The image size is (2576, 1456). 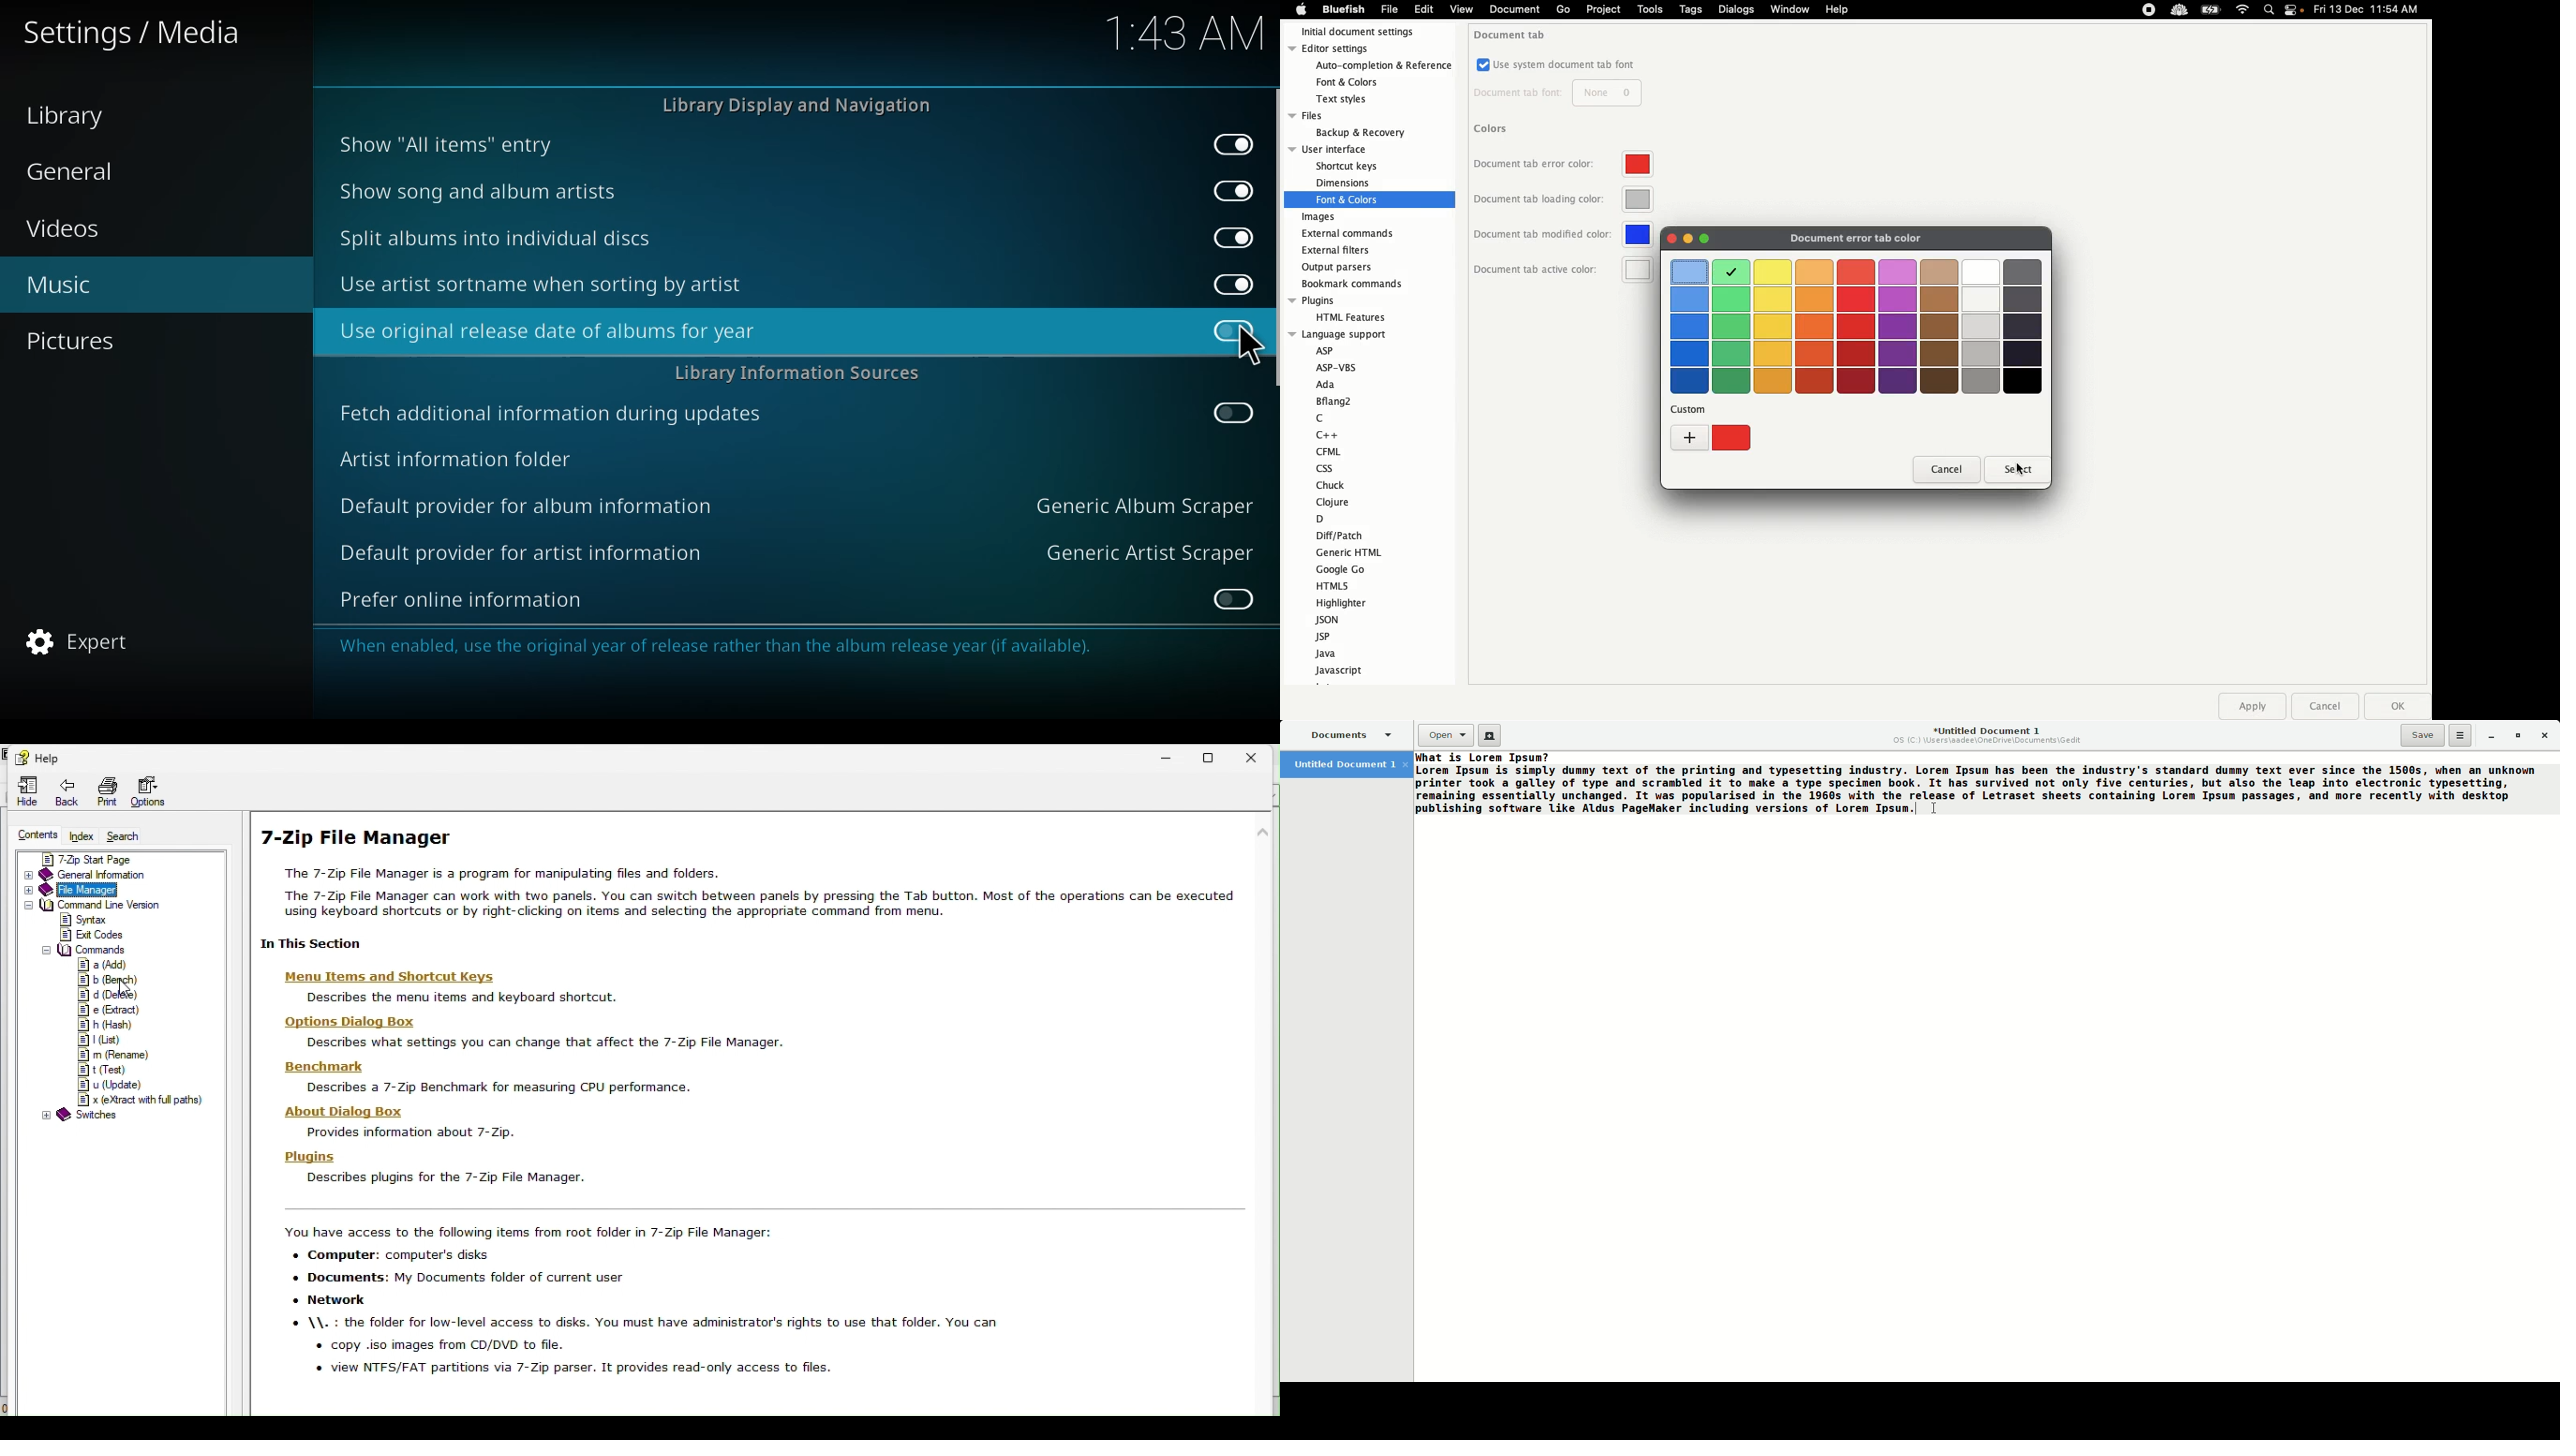 I want to click on general, so click(x=80, y=171).